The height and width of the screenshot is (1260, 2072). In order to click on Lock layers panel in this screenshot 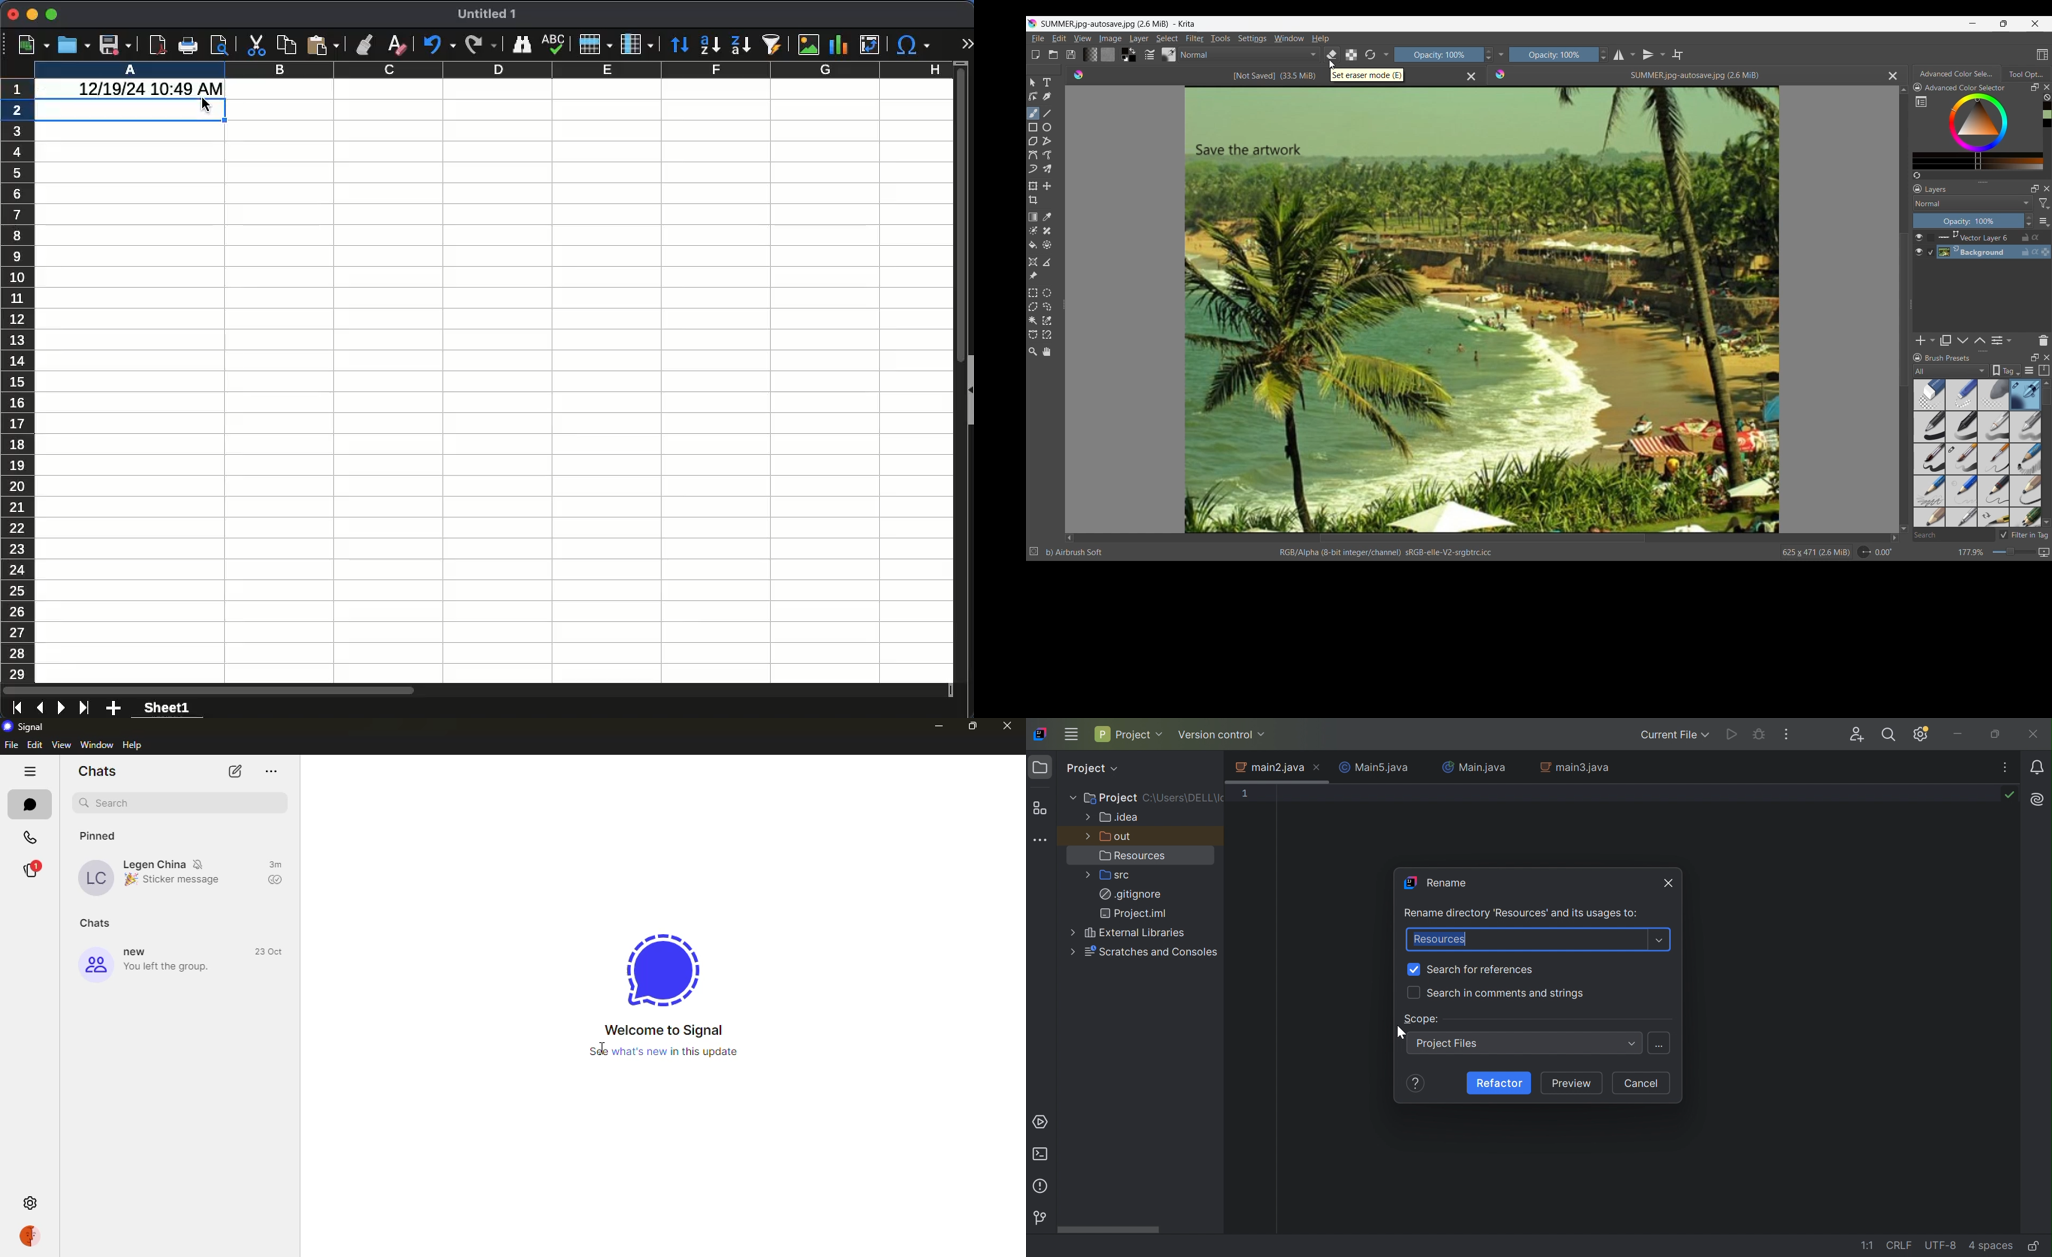, I will do `click(1917, 189)`.